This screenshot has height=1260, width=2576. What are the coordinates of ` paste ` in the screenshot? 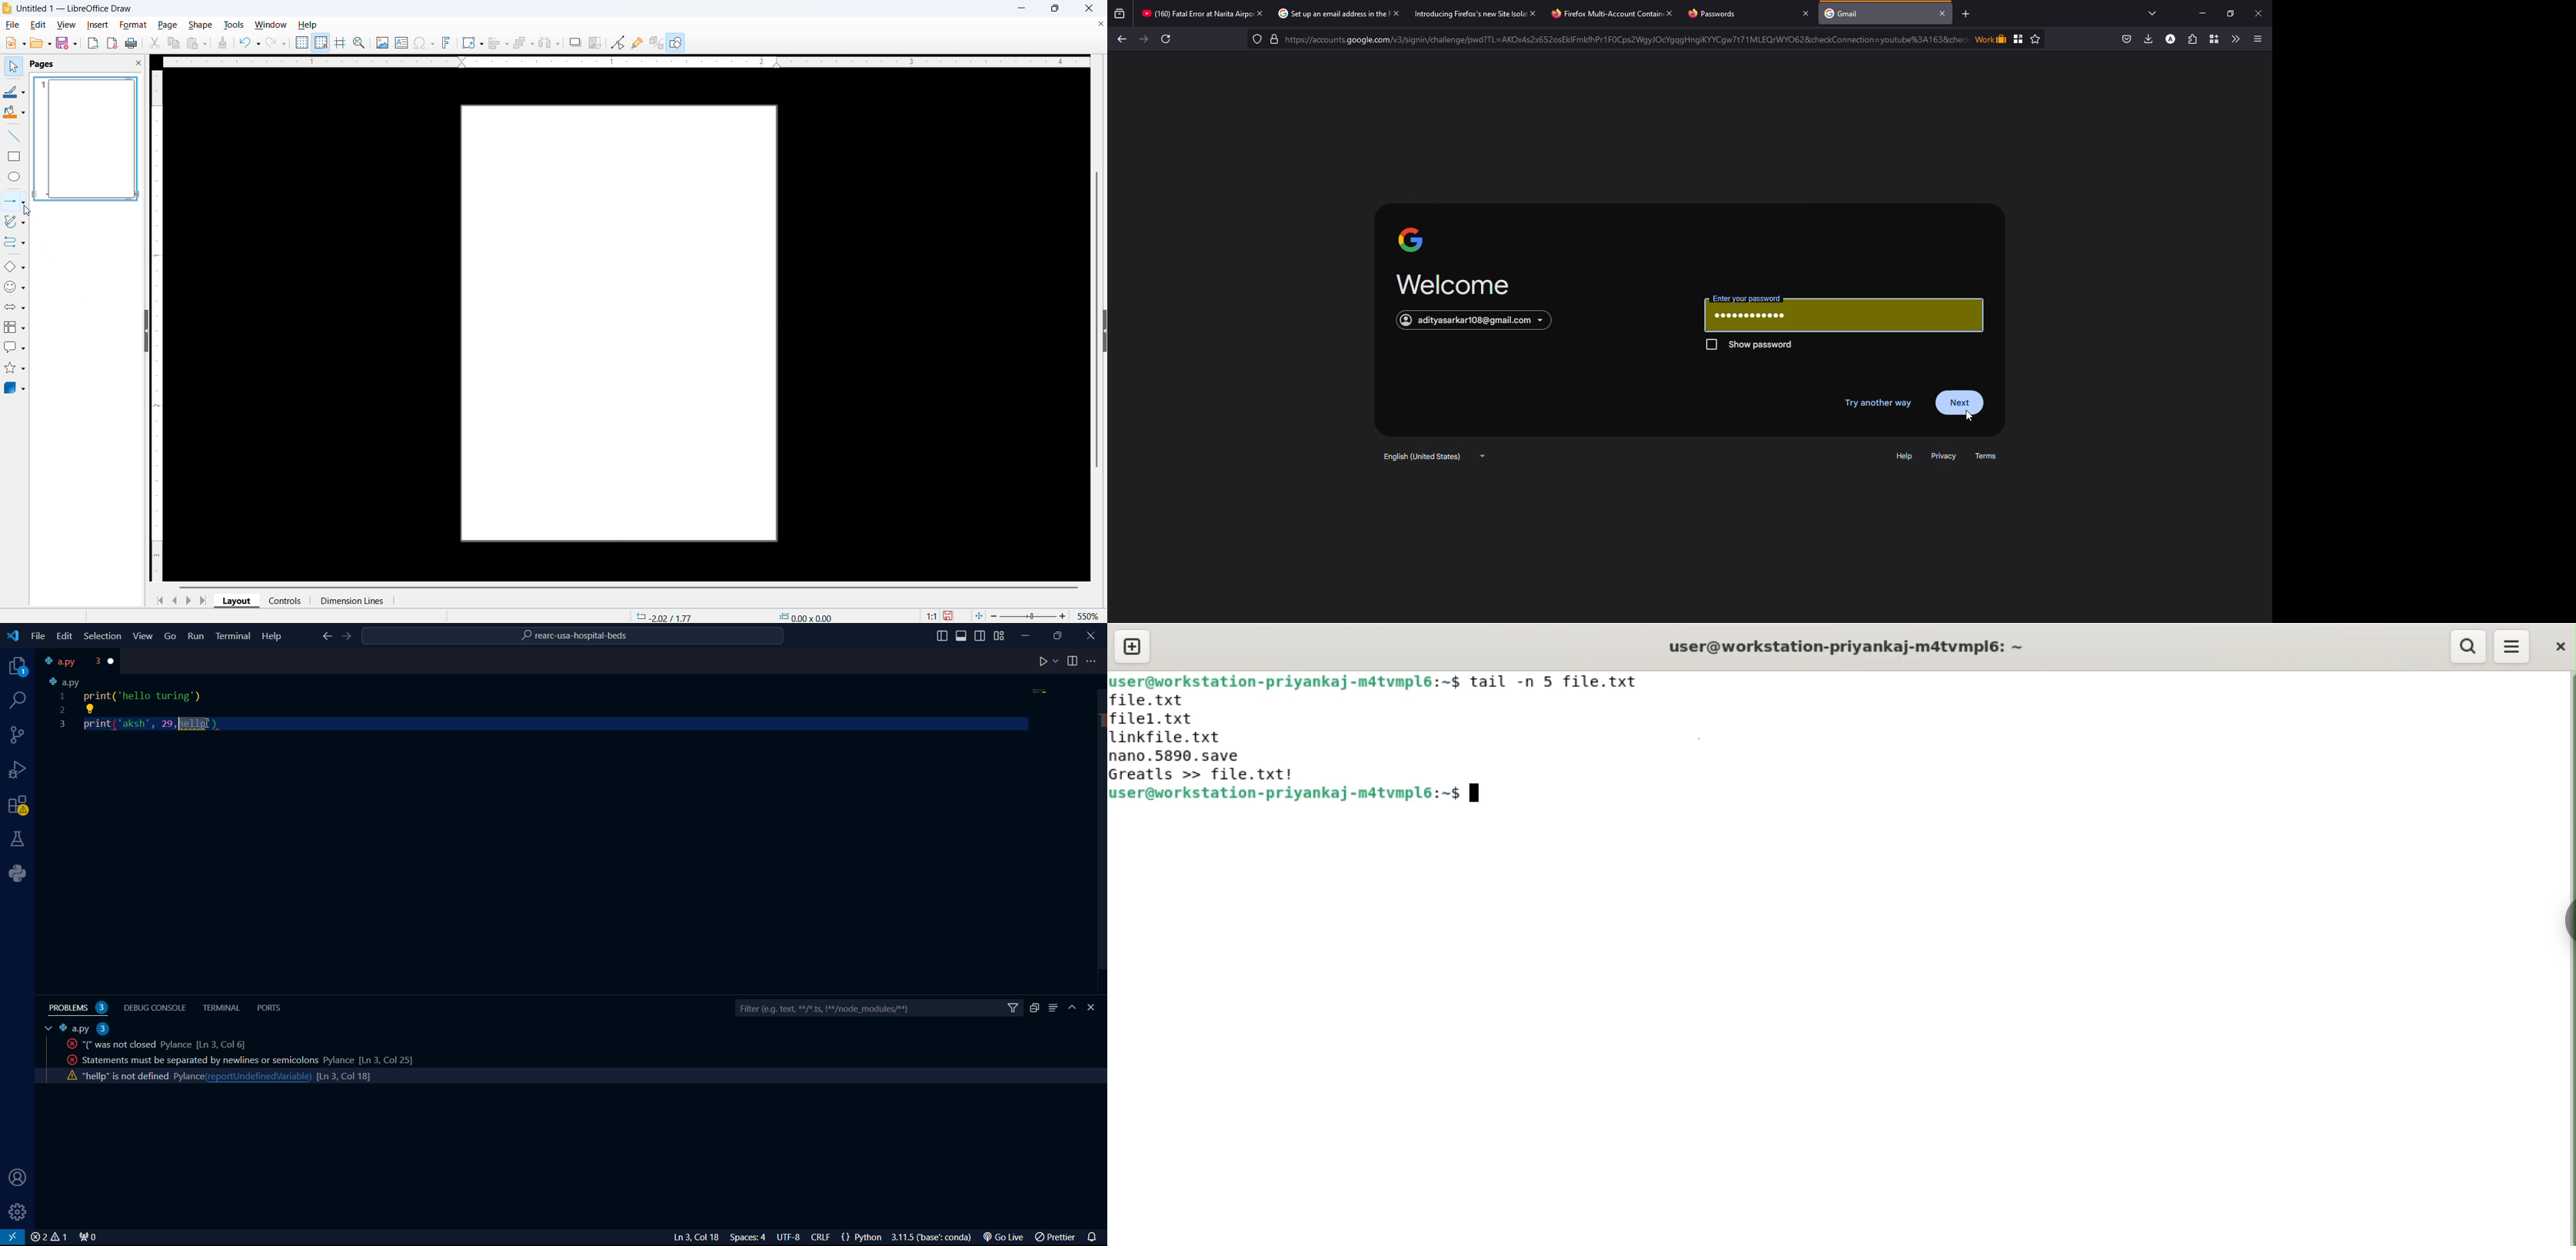 It's located at (197, 44).